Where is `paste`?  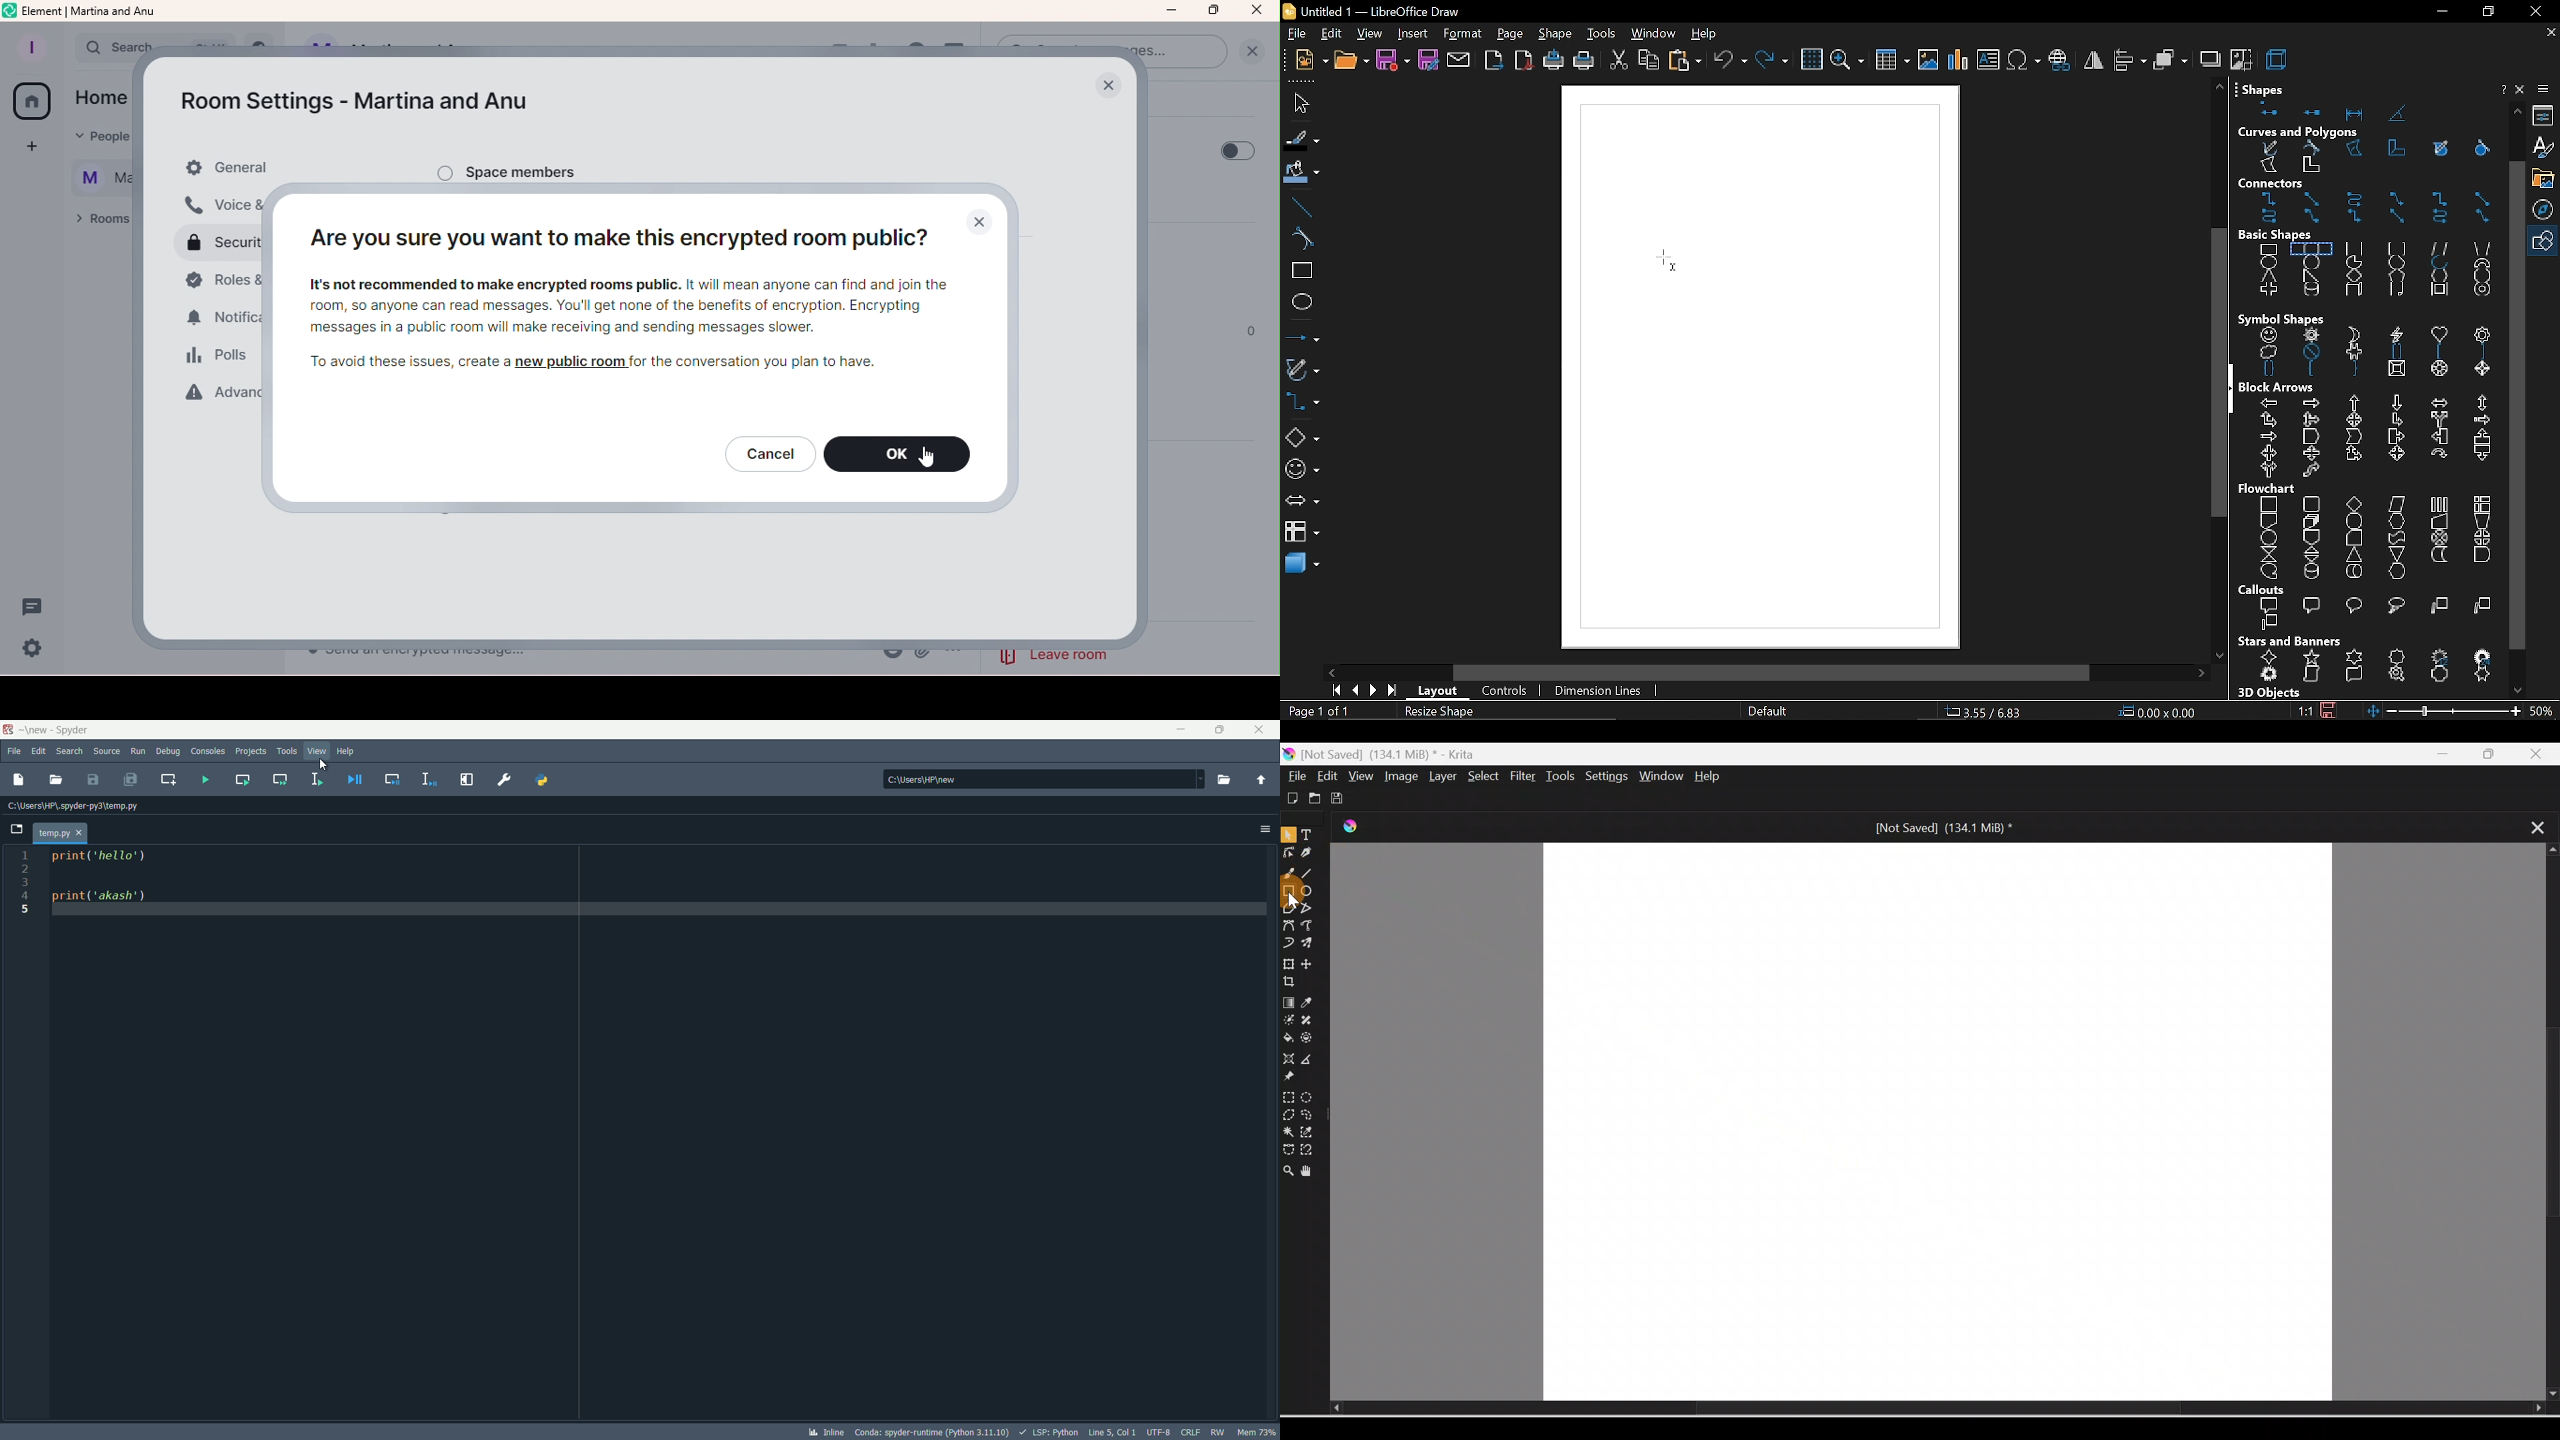 paste is located at coordinates (1686, 62).